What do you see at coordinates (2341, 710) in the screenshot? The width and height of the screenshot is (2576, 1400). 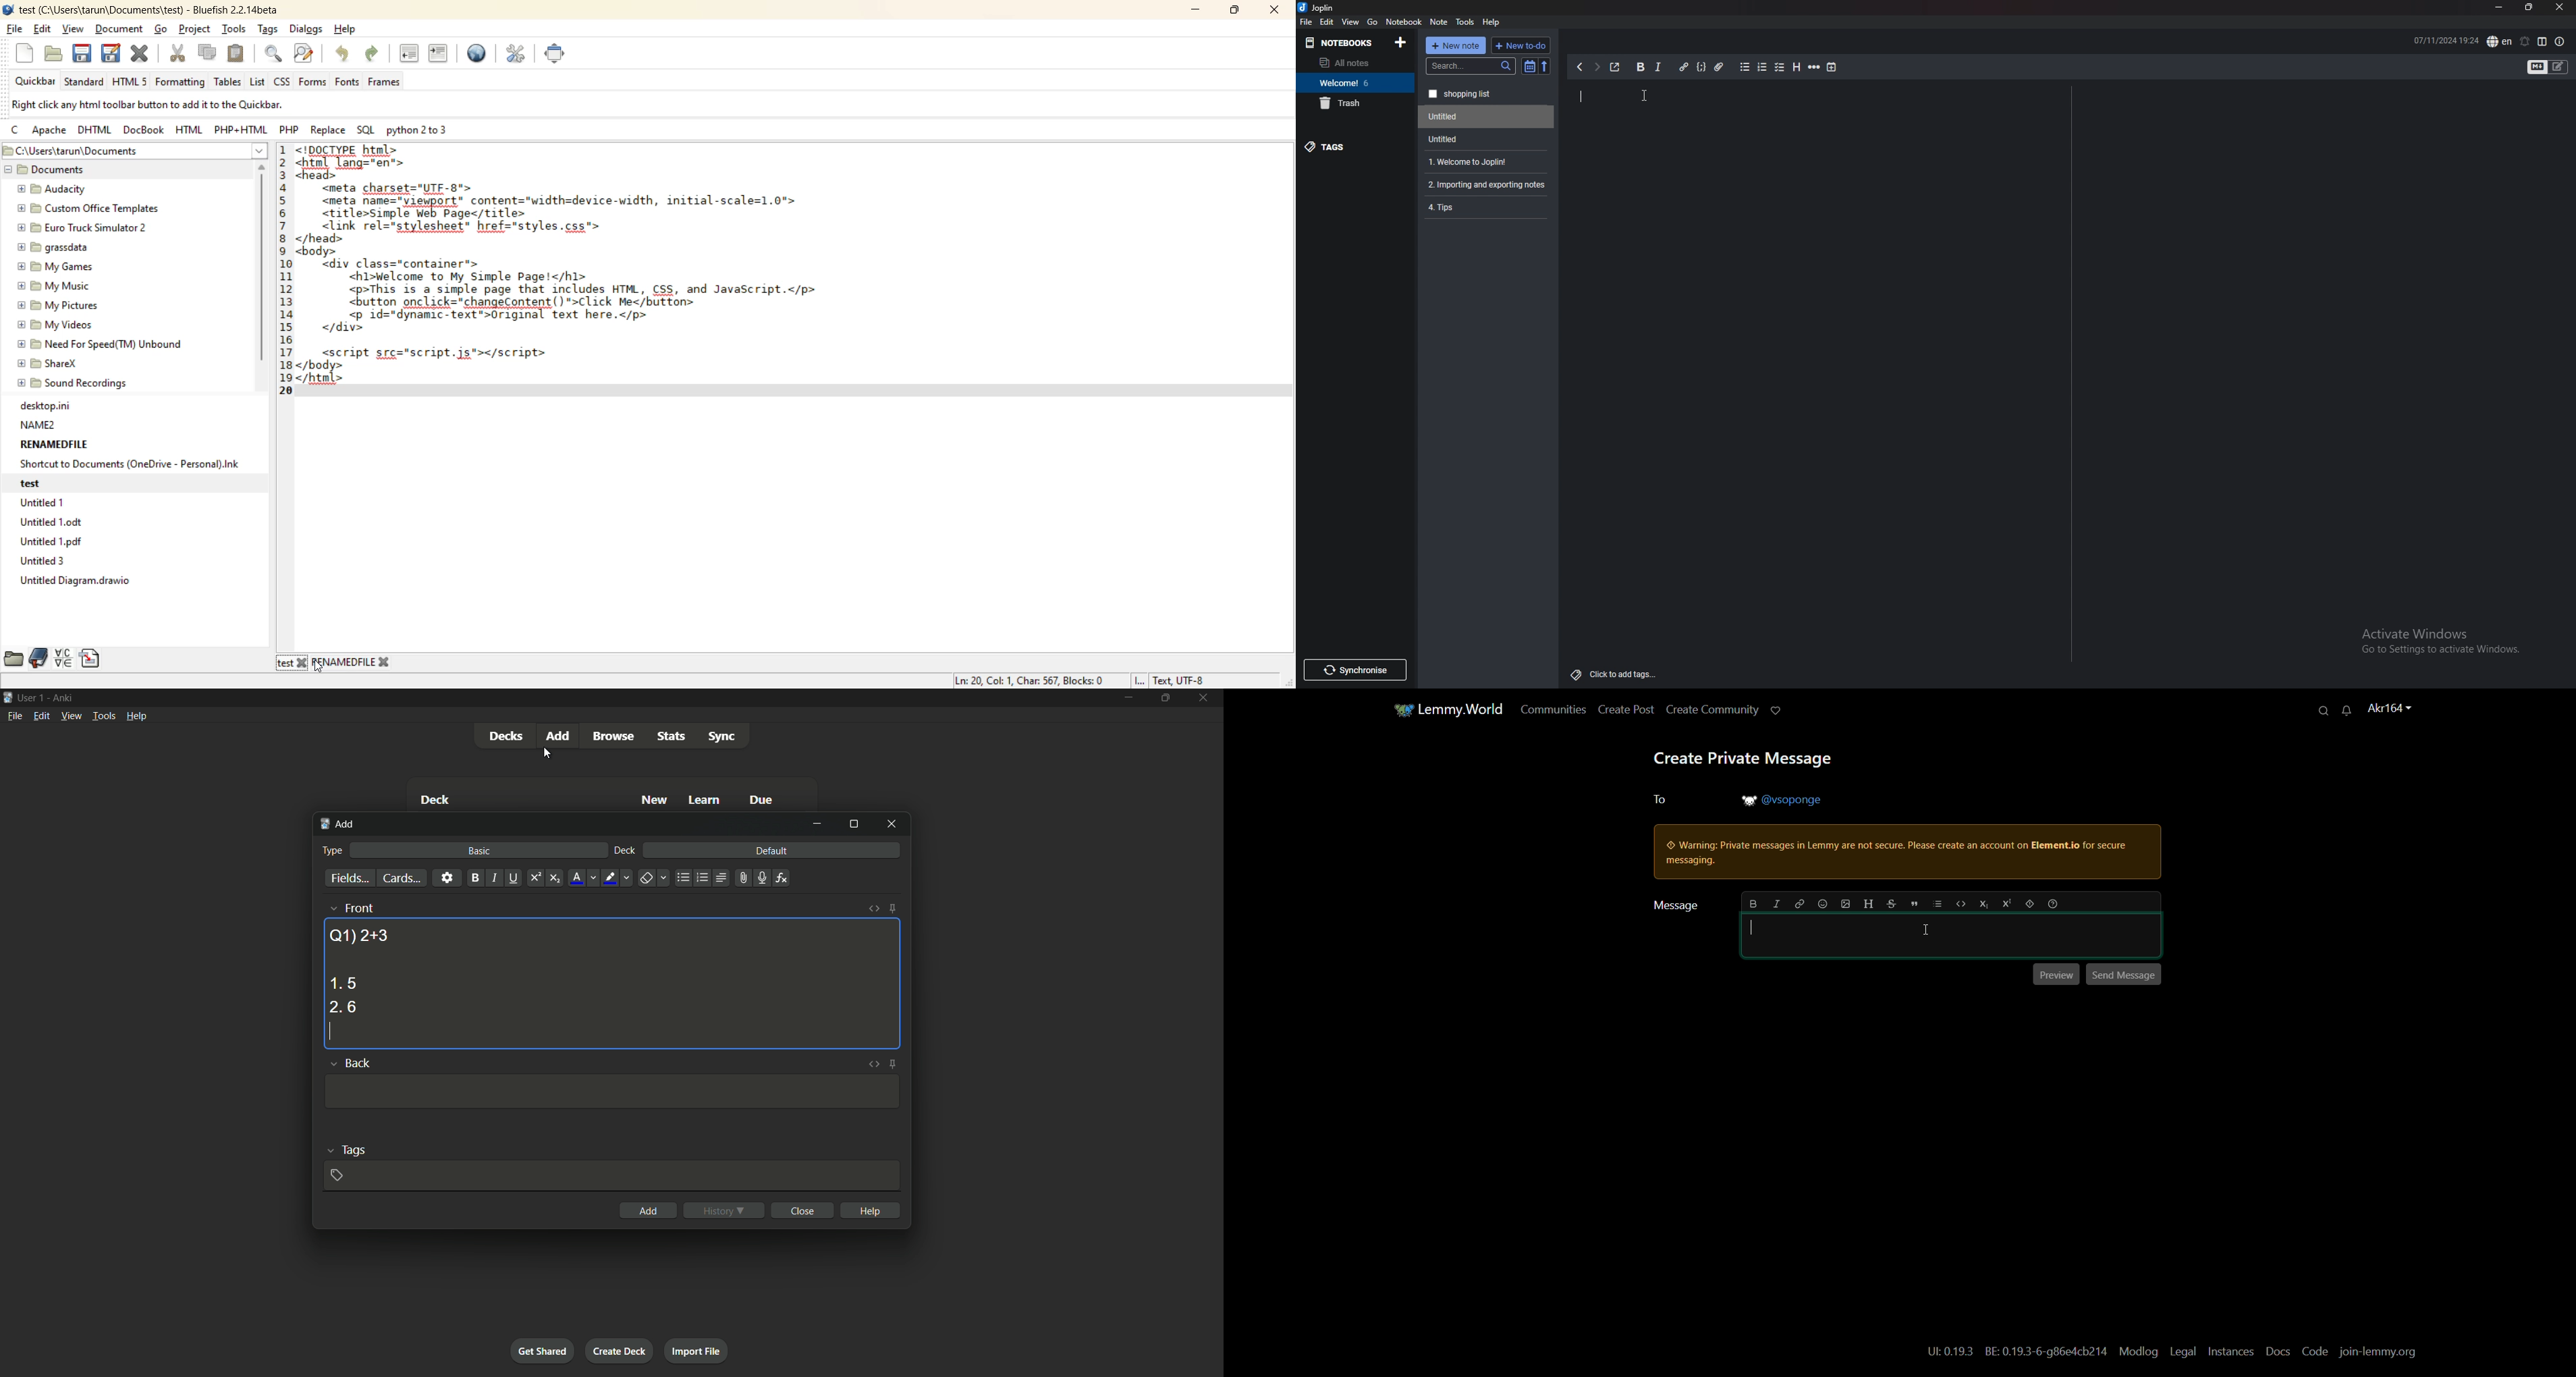 I see `unread messages` at bounding box center [2341, 710].